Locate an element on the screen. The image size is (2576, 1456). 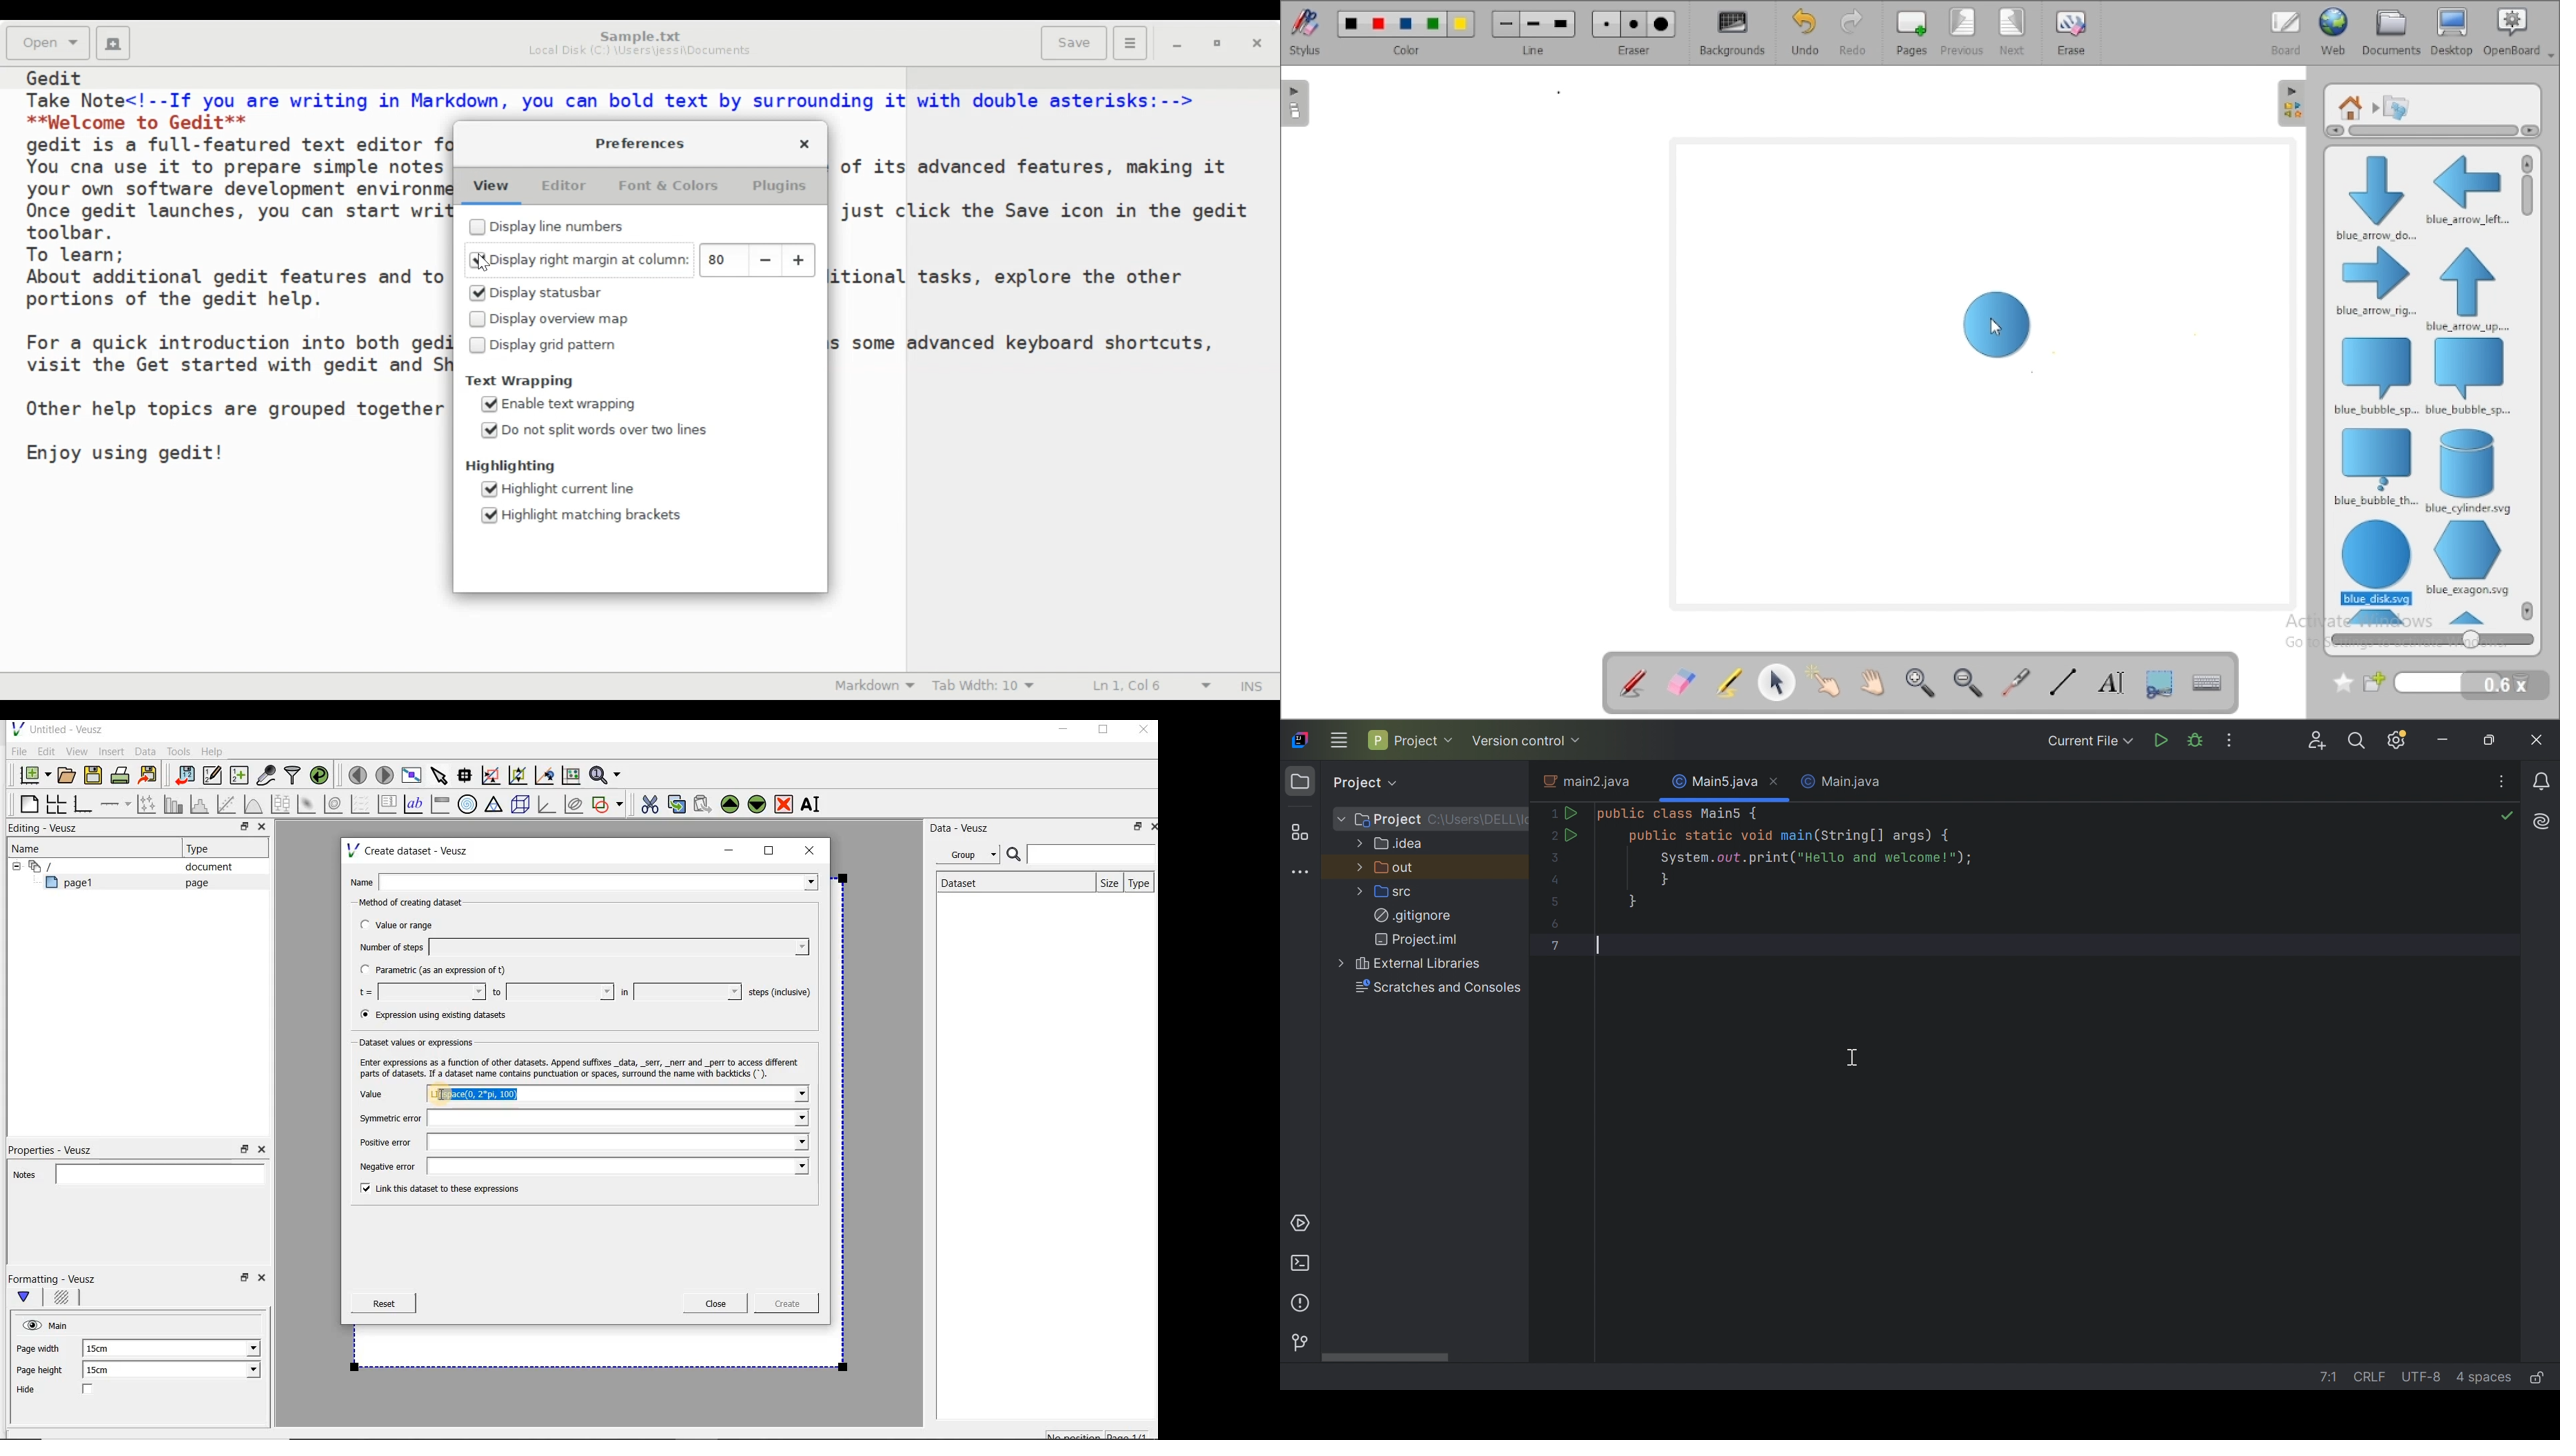
Type is located at coordinates (1140, 883).